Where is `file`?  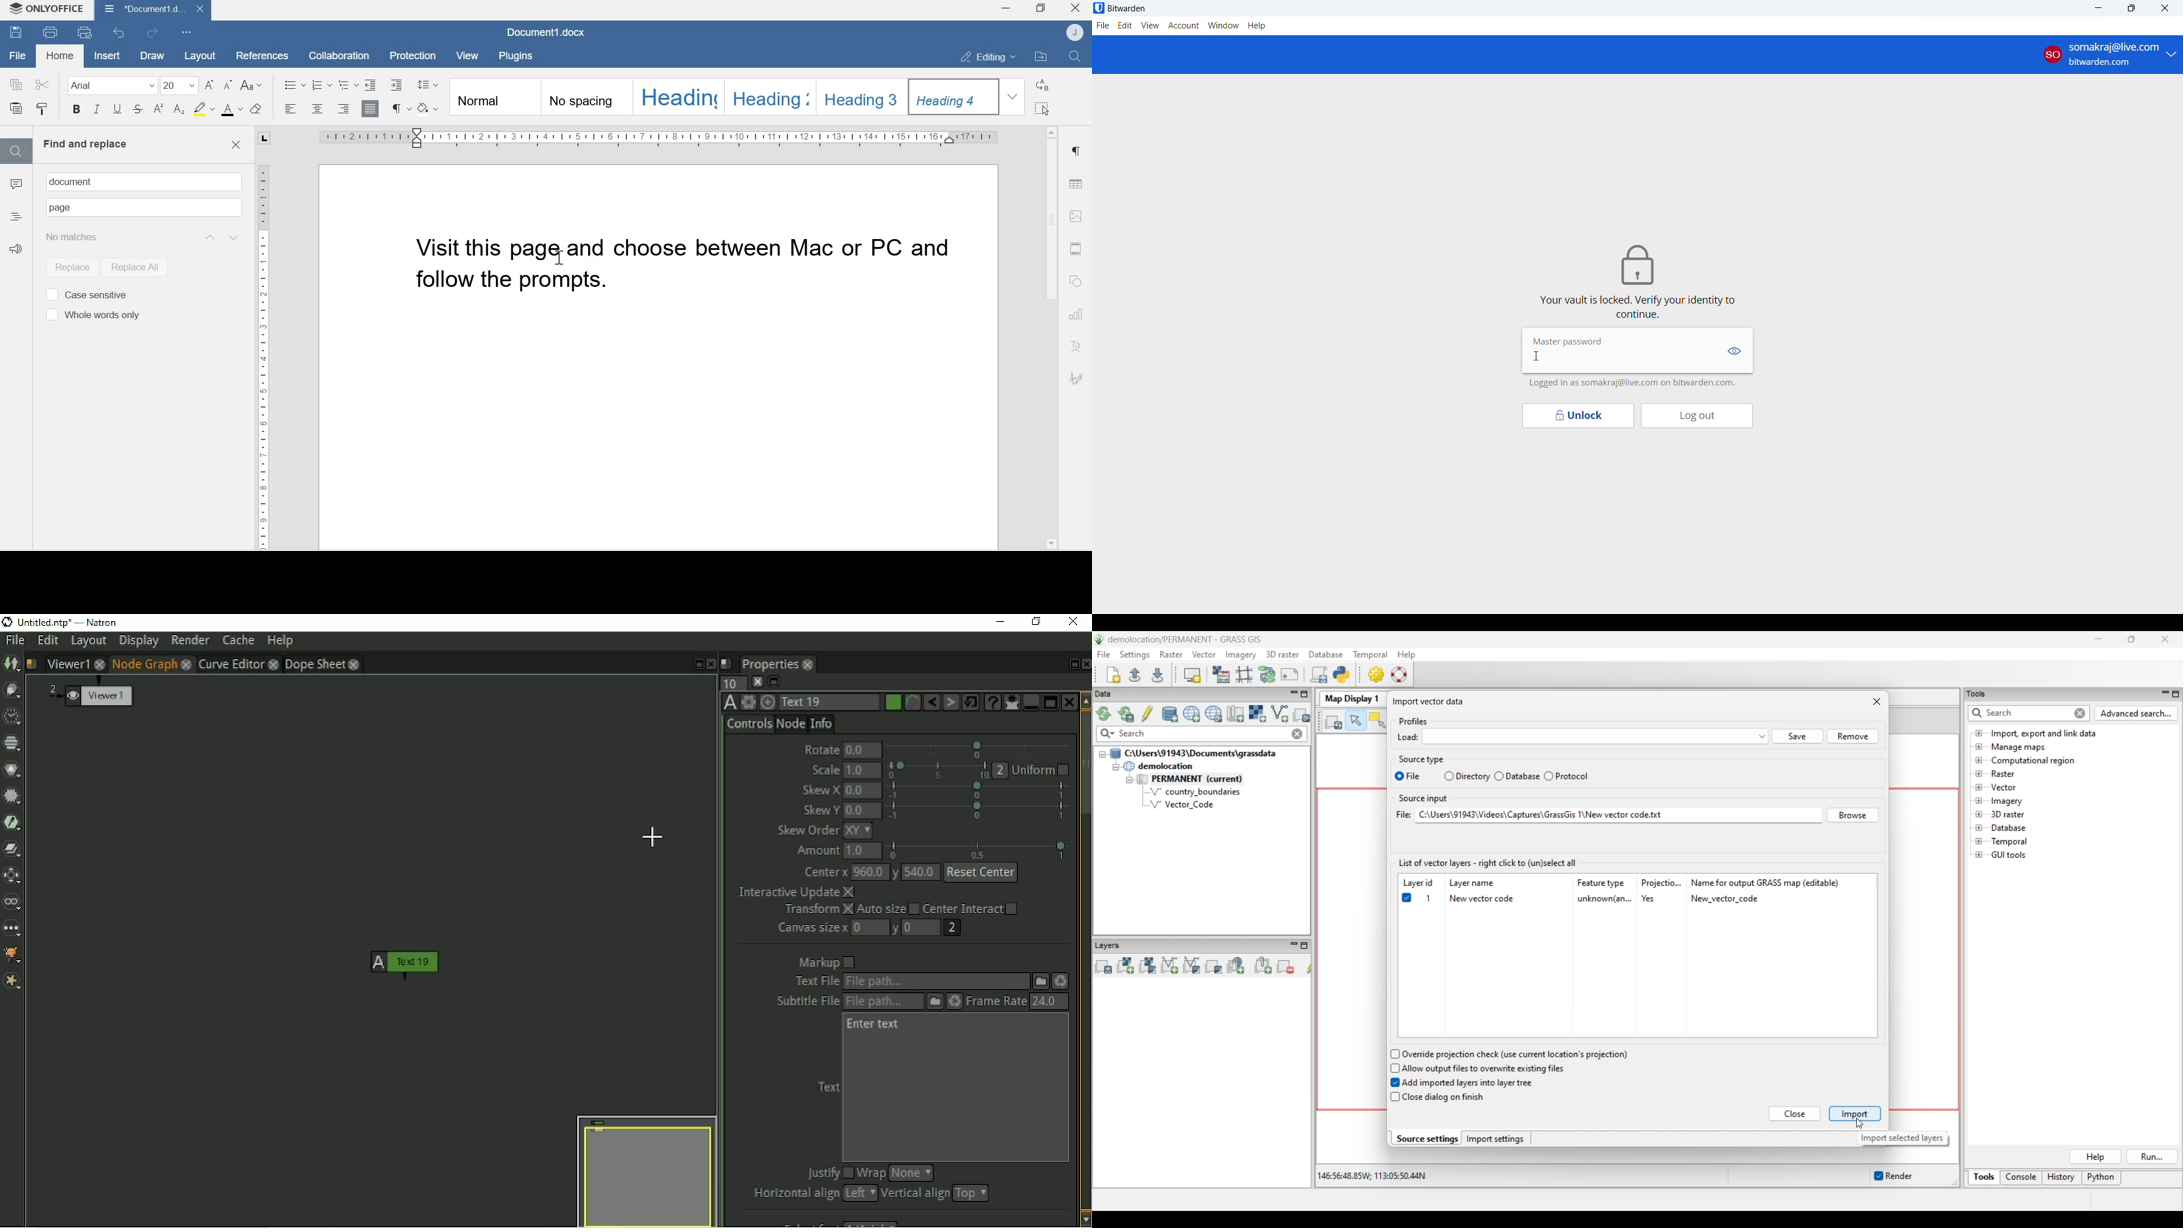 file is located at coordinates (1102, 26).